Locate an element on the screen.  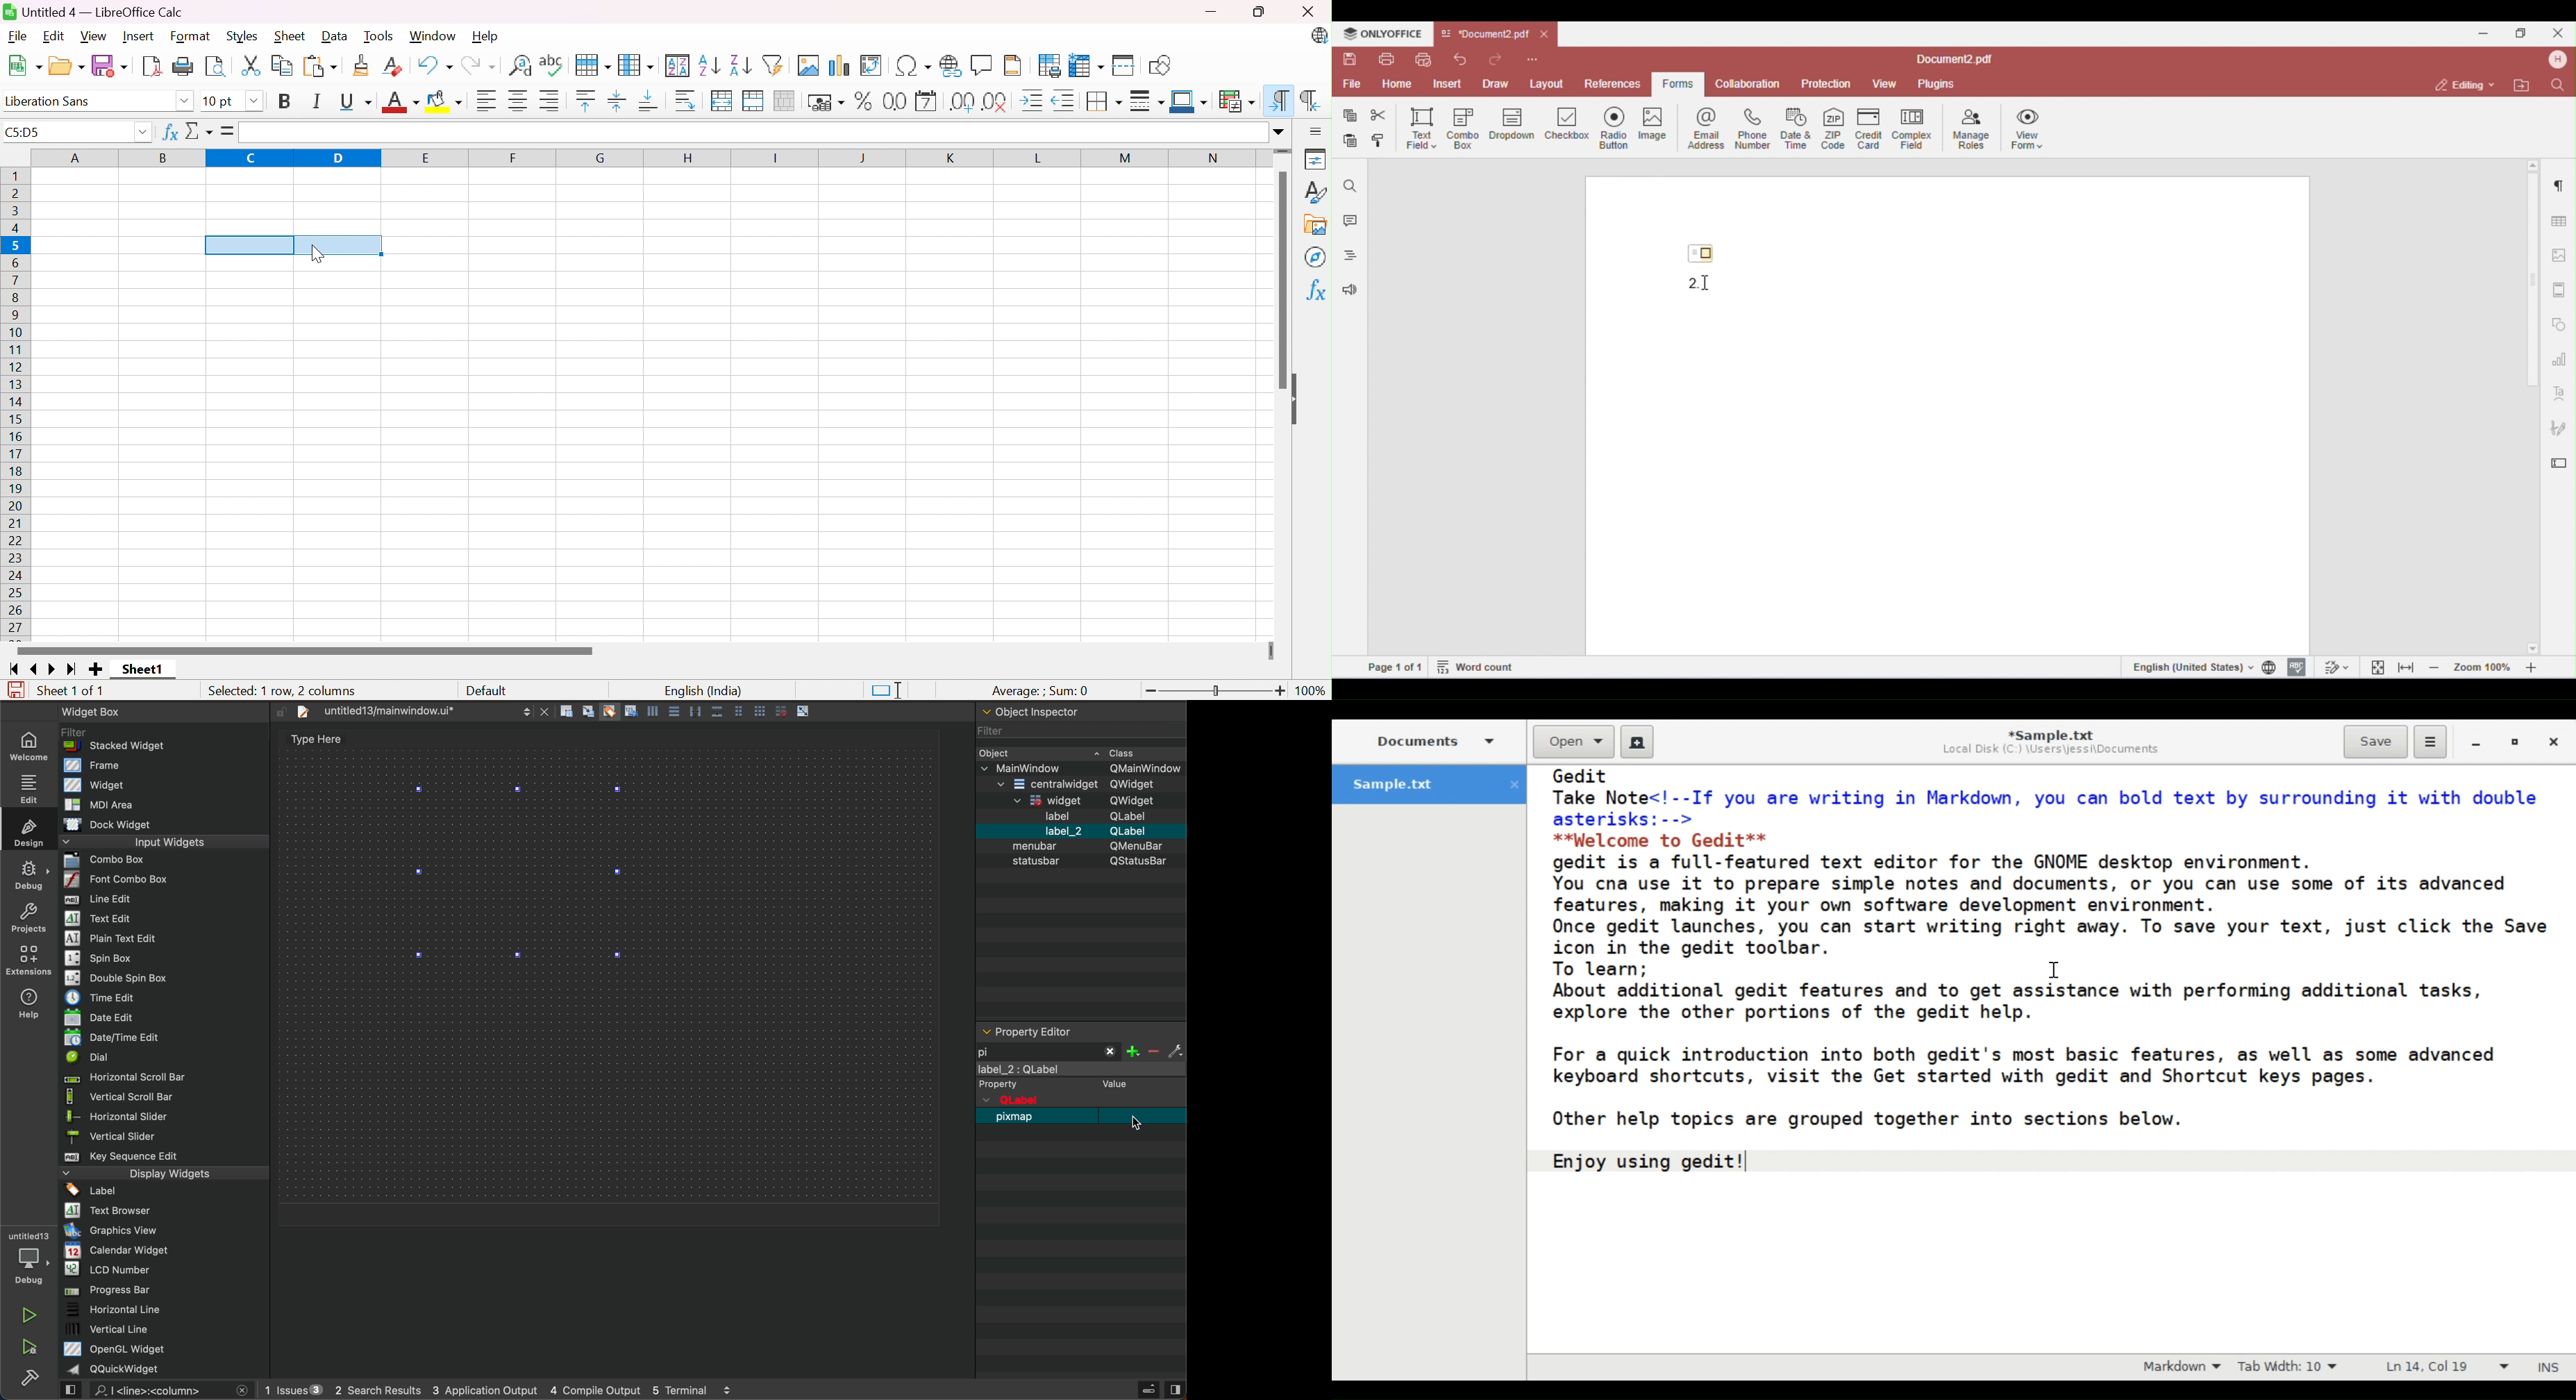
10 pt is located at coordinates (219, 101).